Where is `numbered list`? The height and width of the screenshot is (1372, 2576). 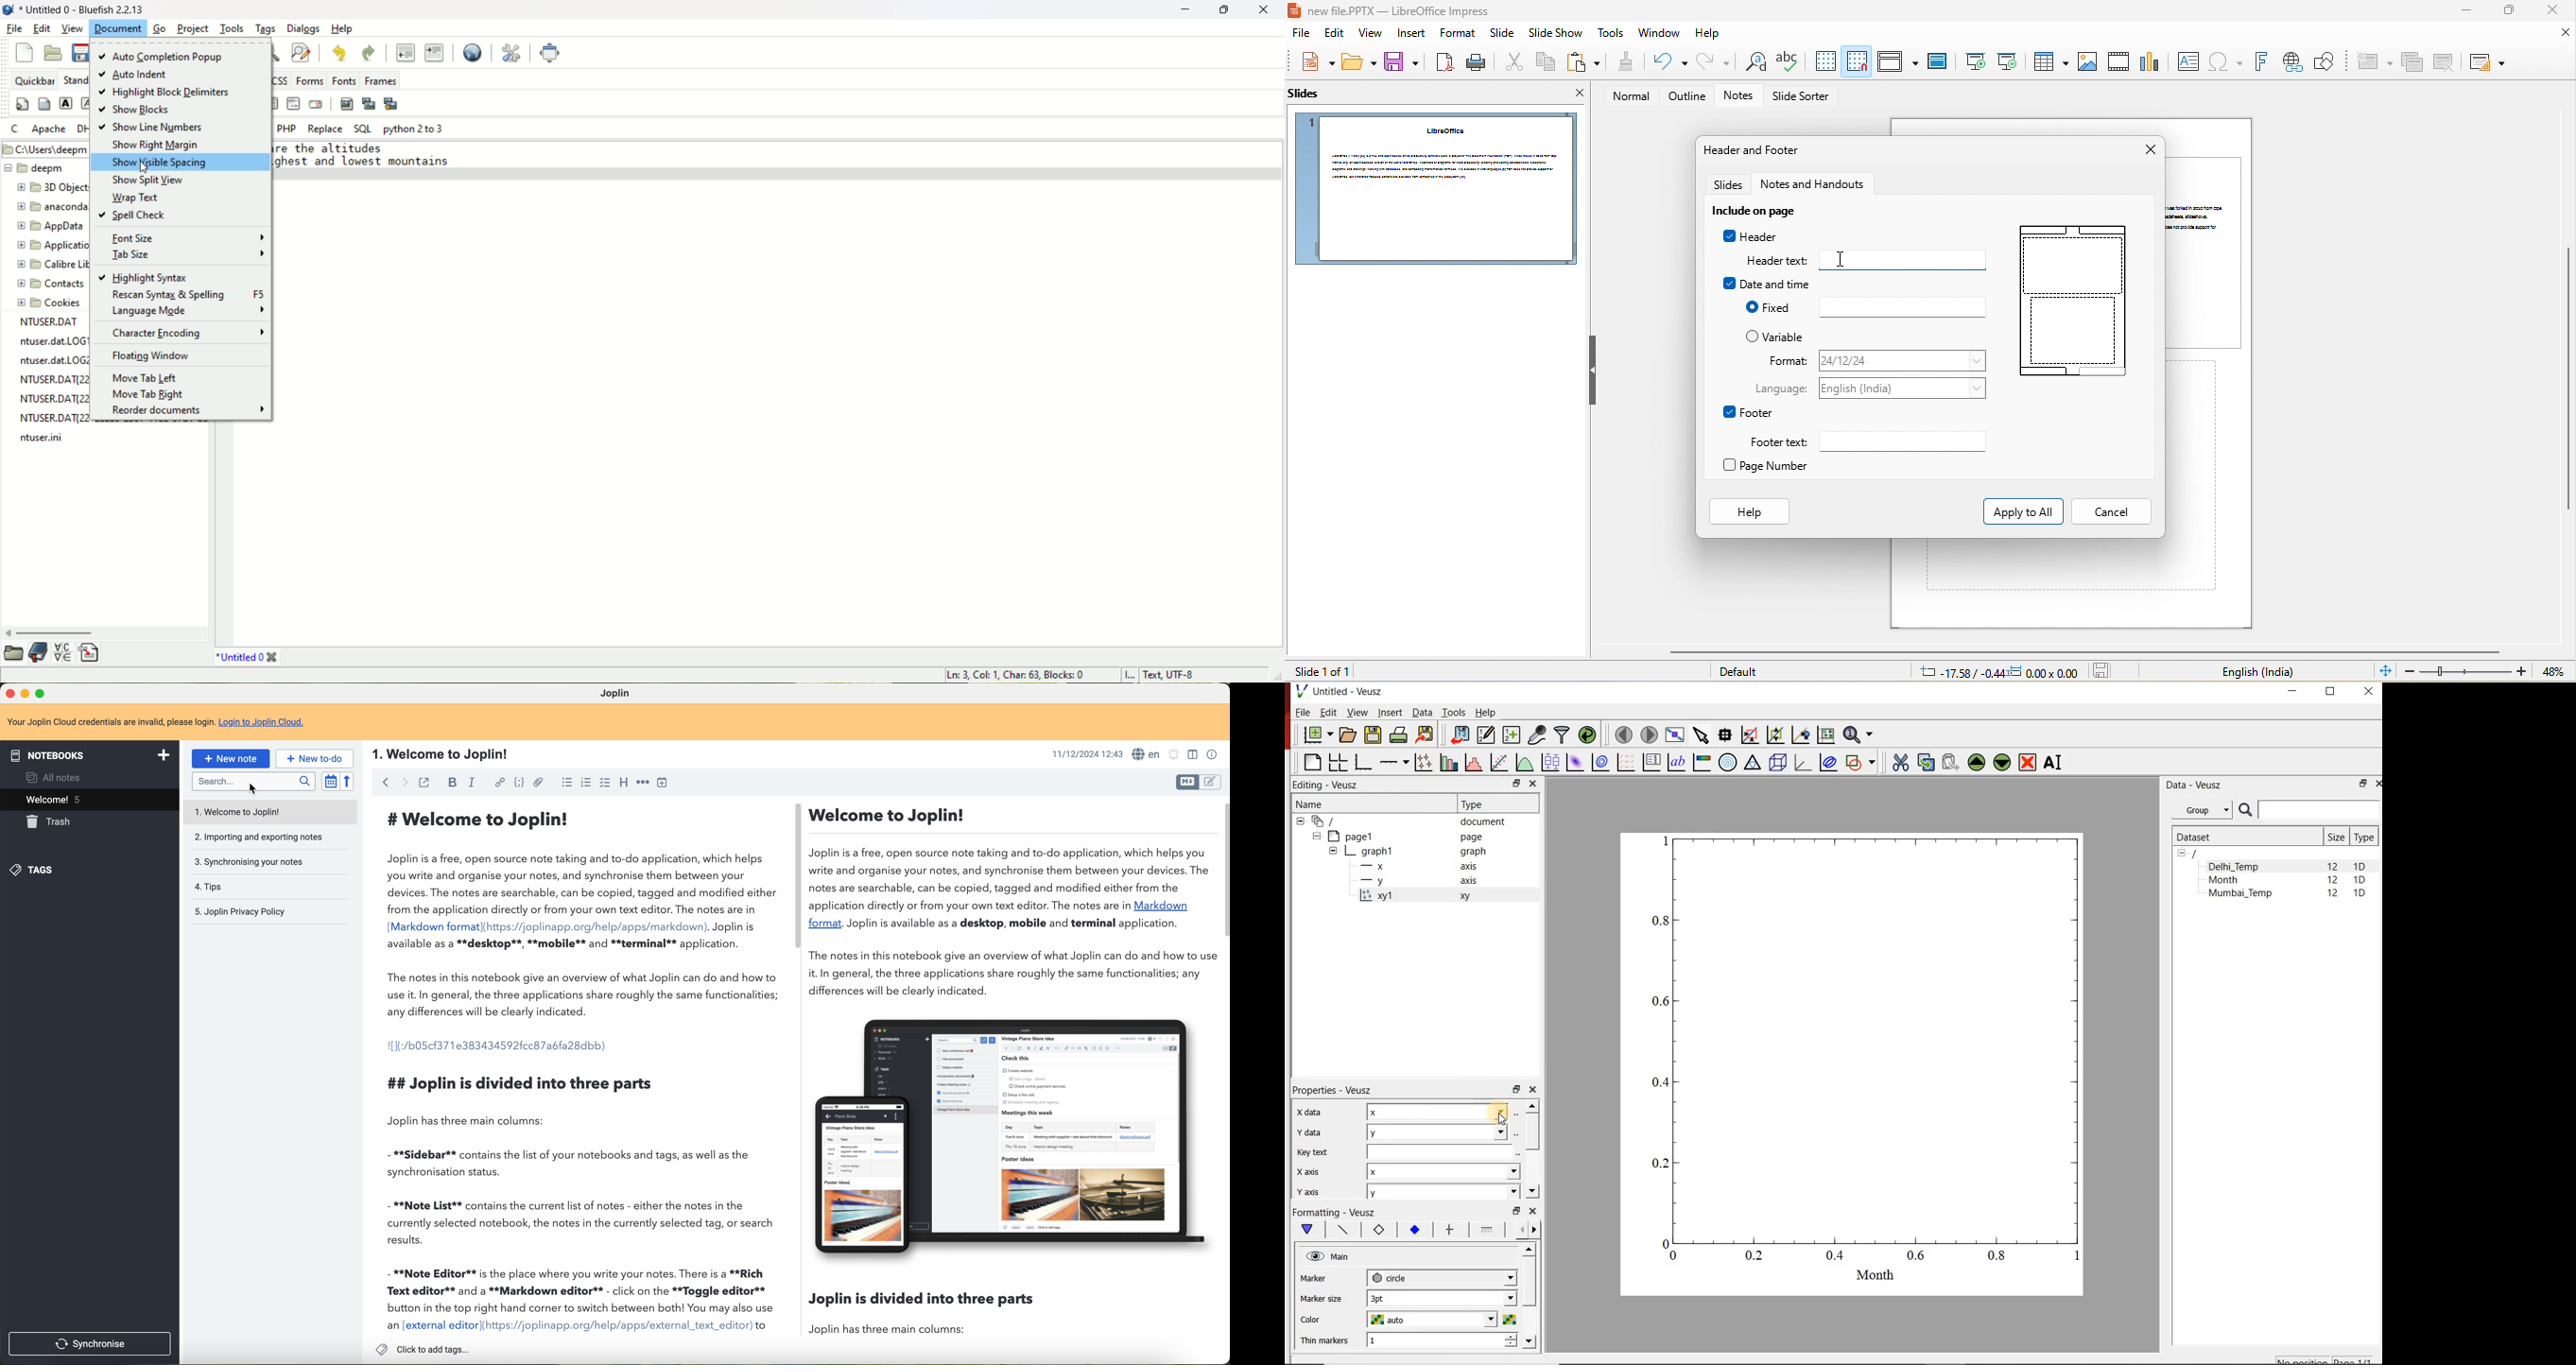
numbered list is located at coordinates (565, 781).